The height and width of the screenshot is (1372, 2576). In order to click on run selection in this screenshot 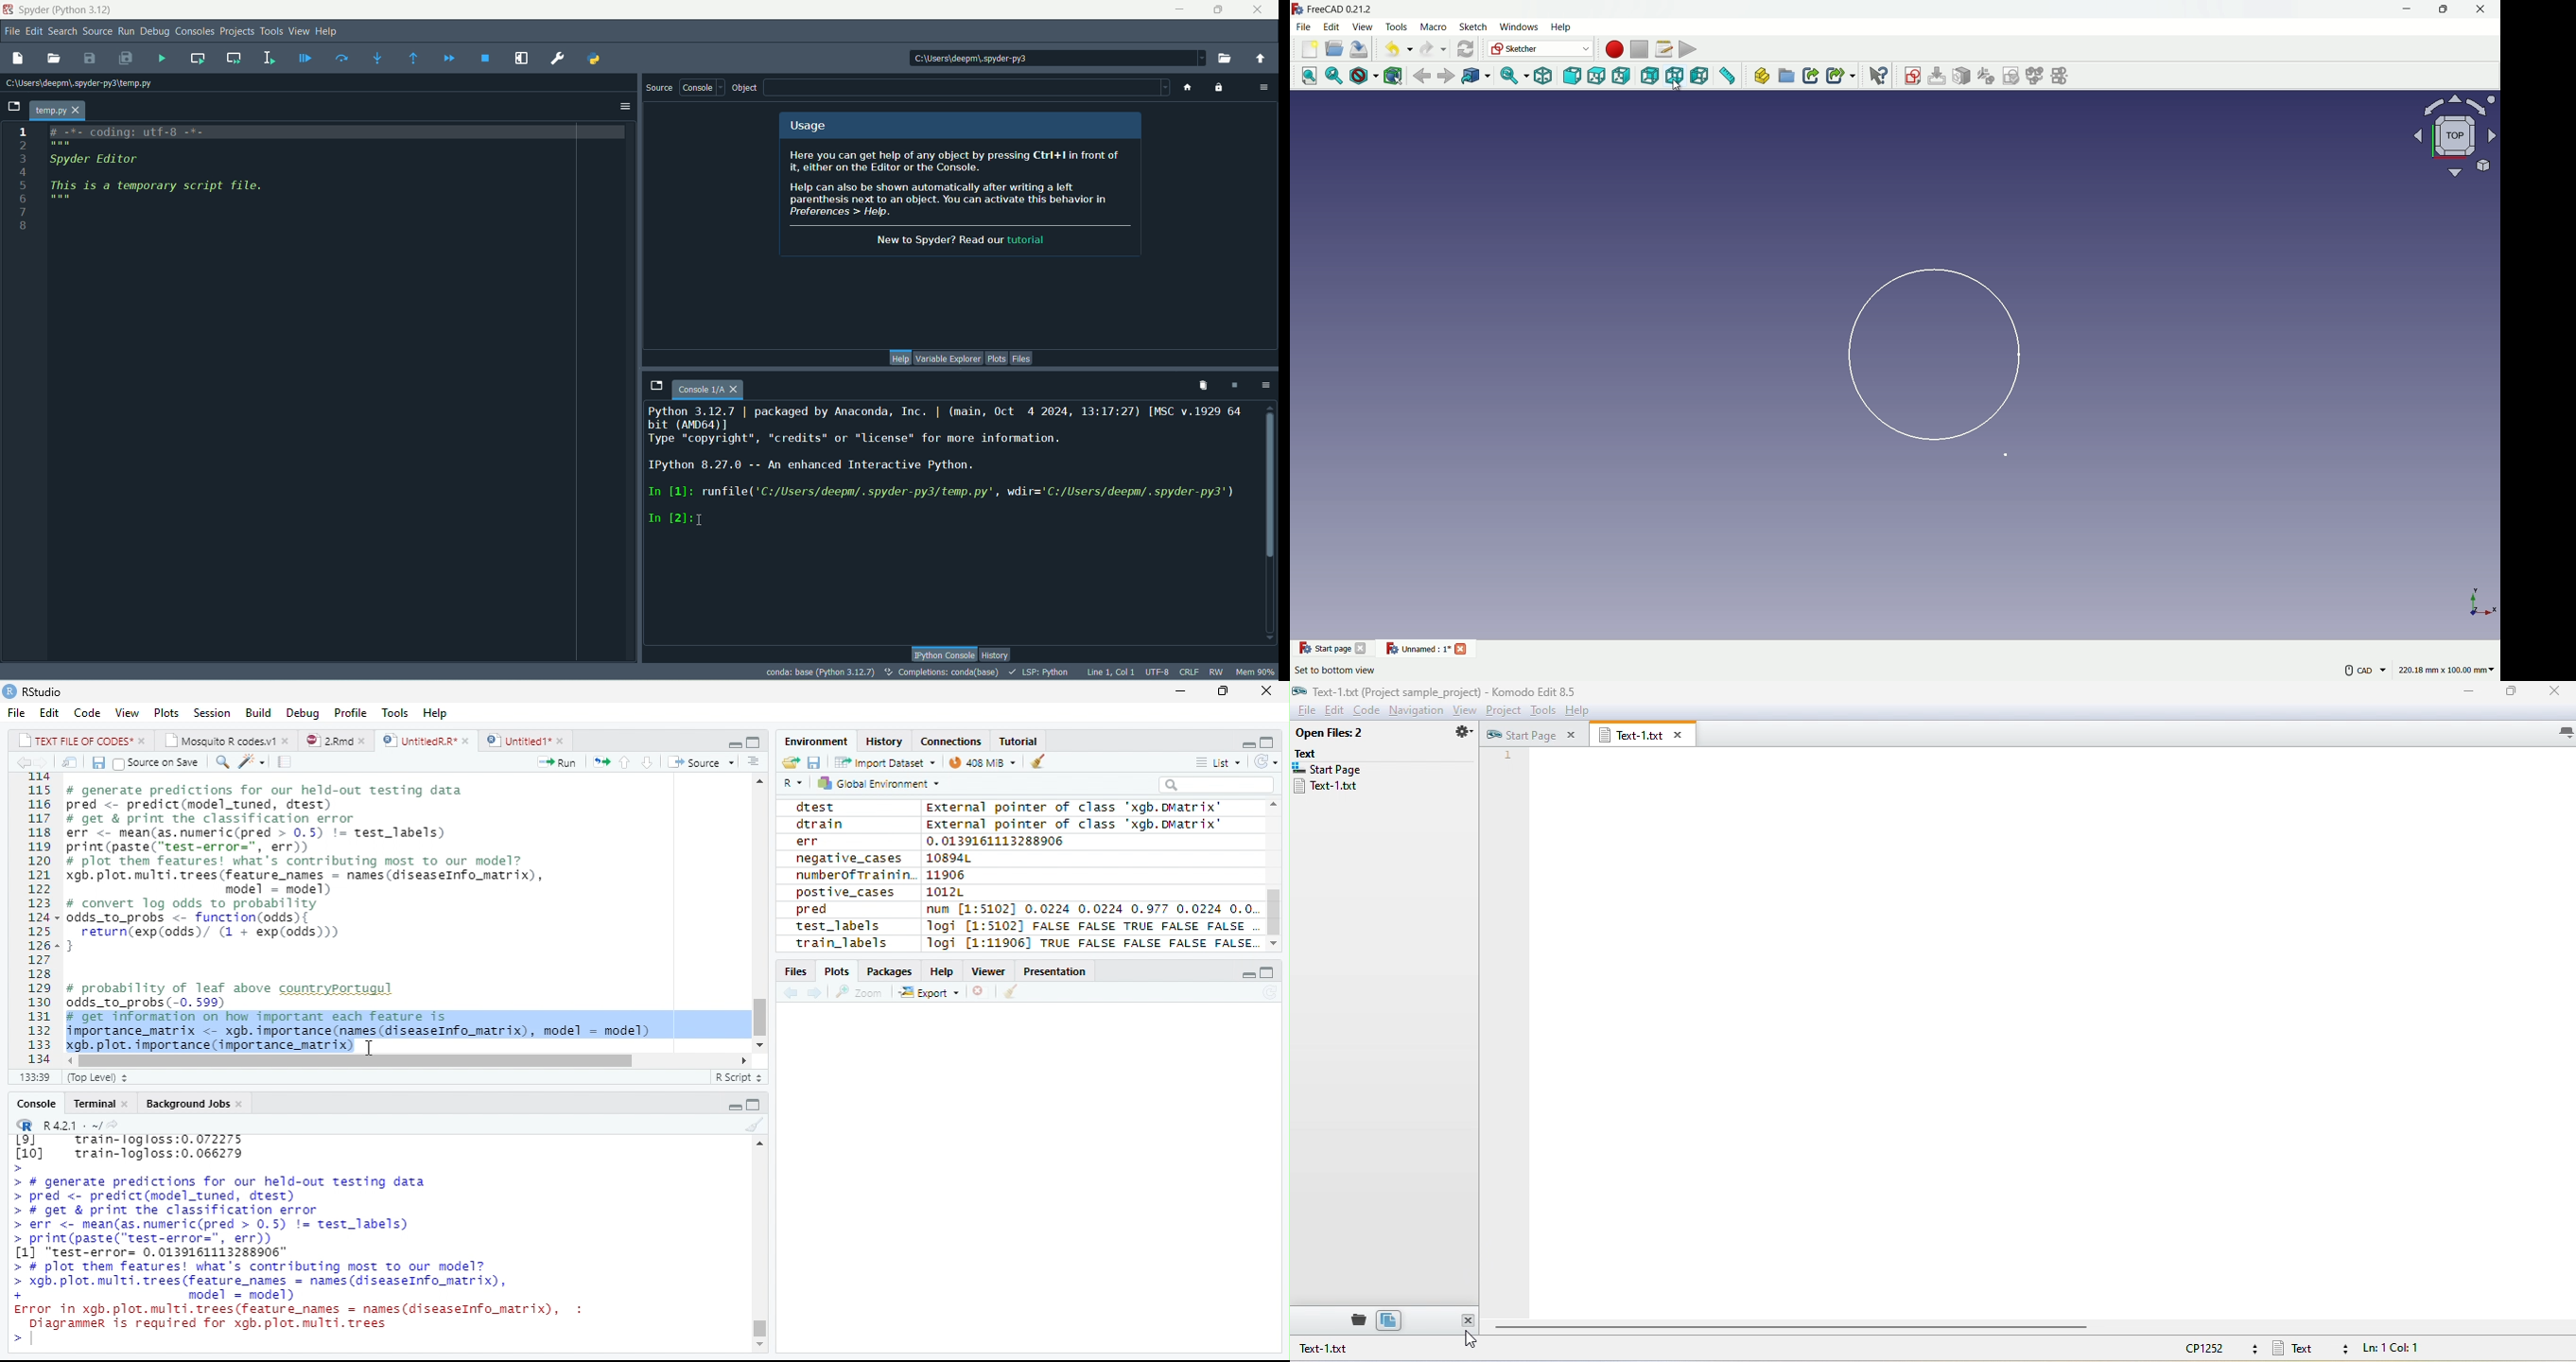, I will do `click(269, 59)`.